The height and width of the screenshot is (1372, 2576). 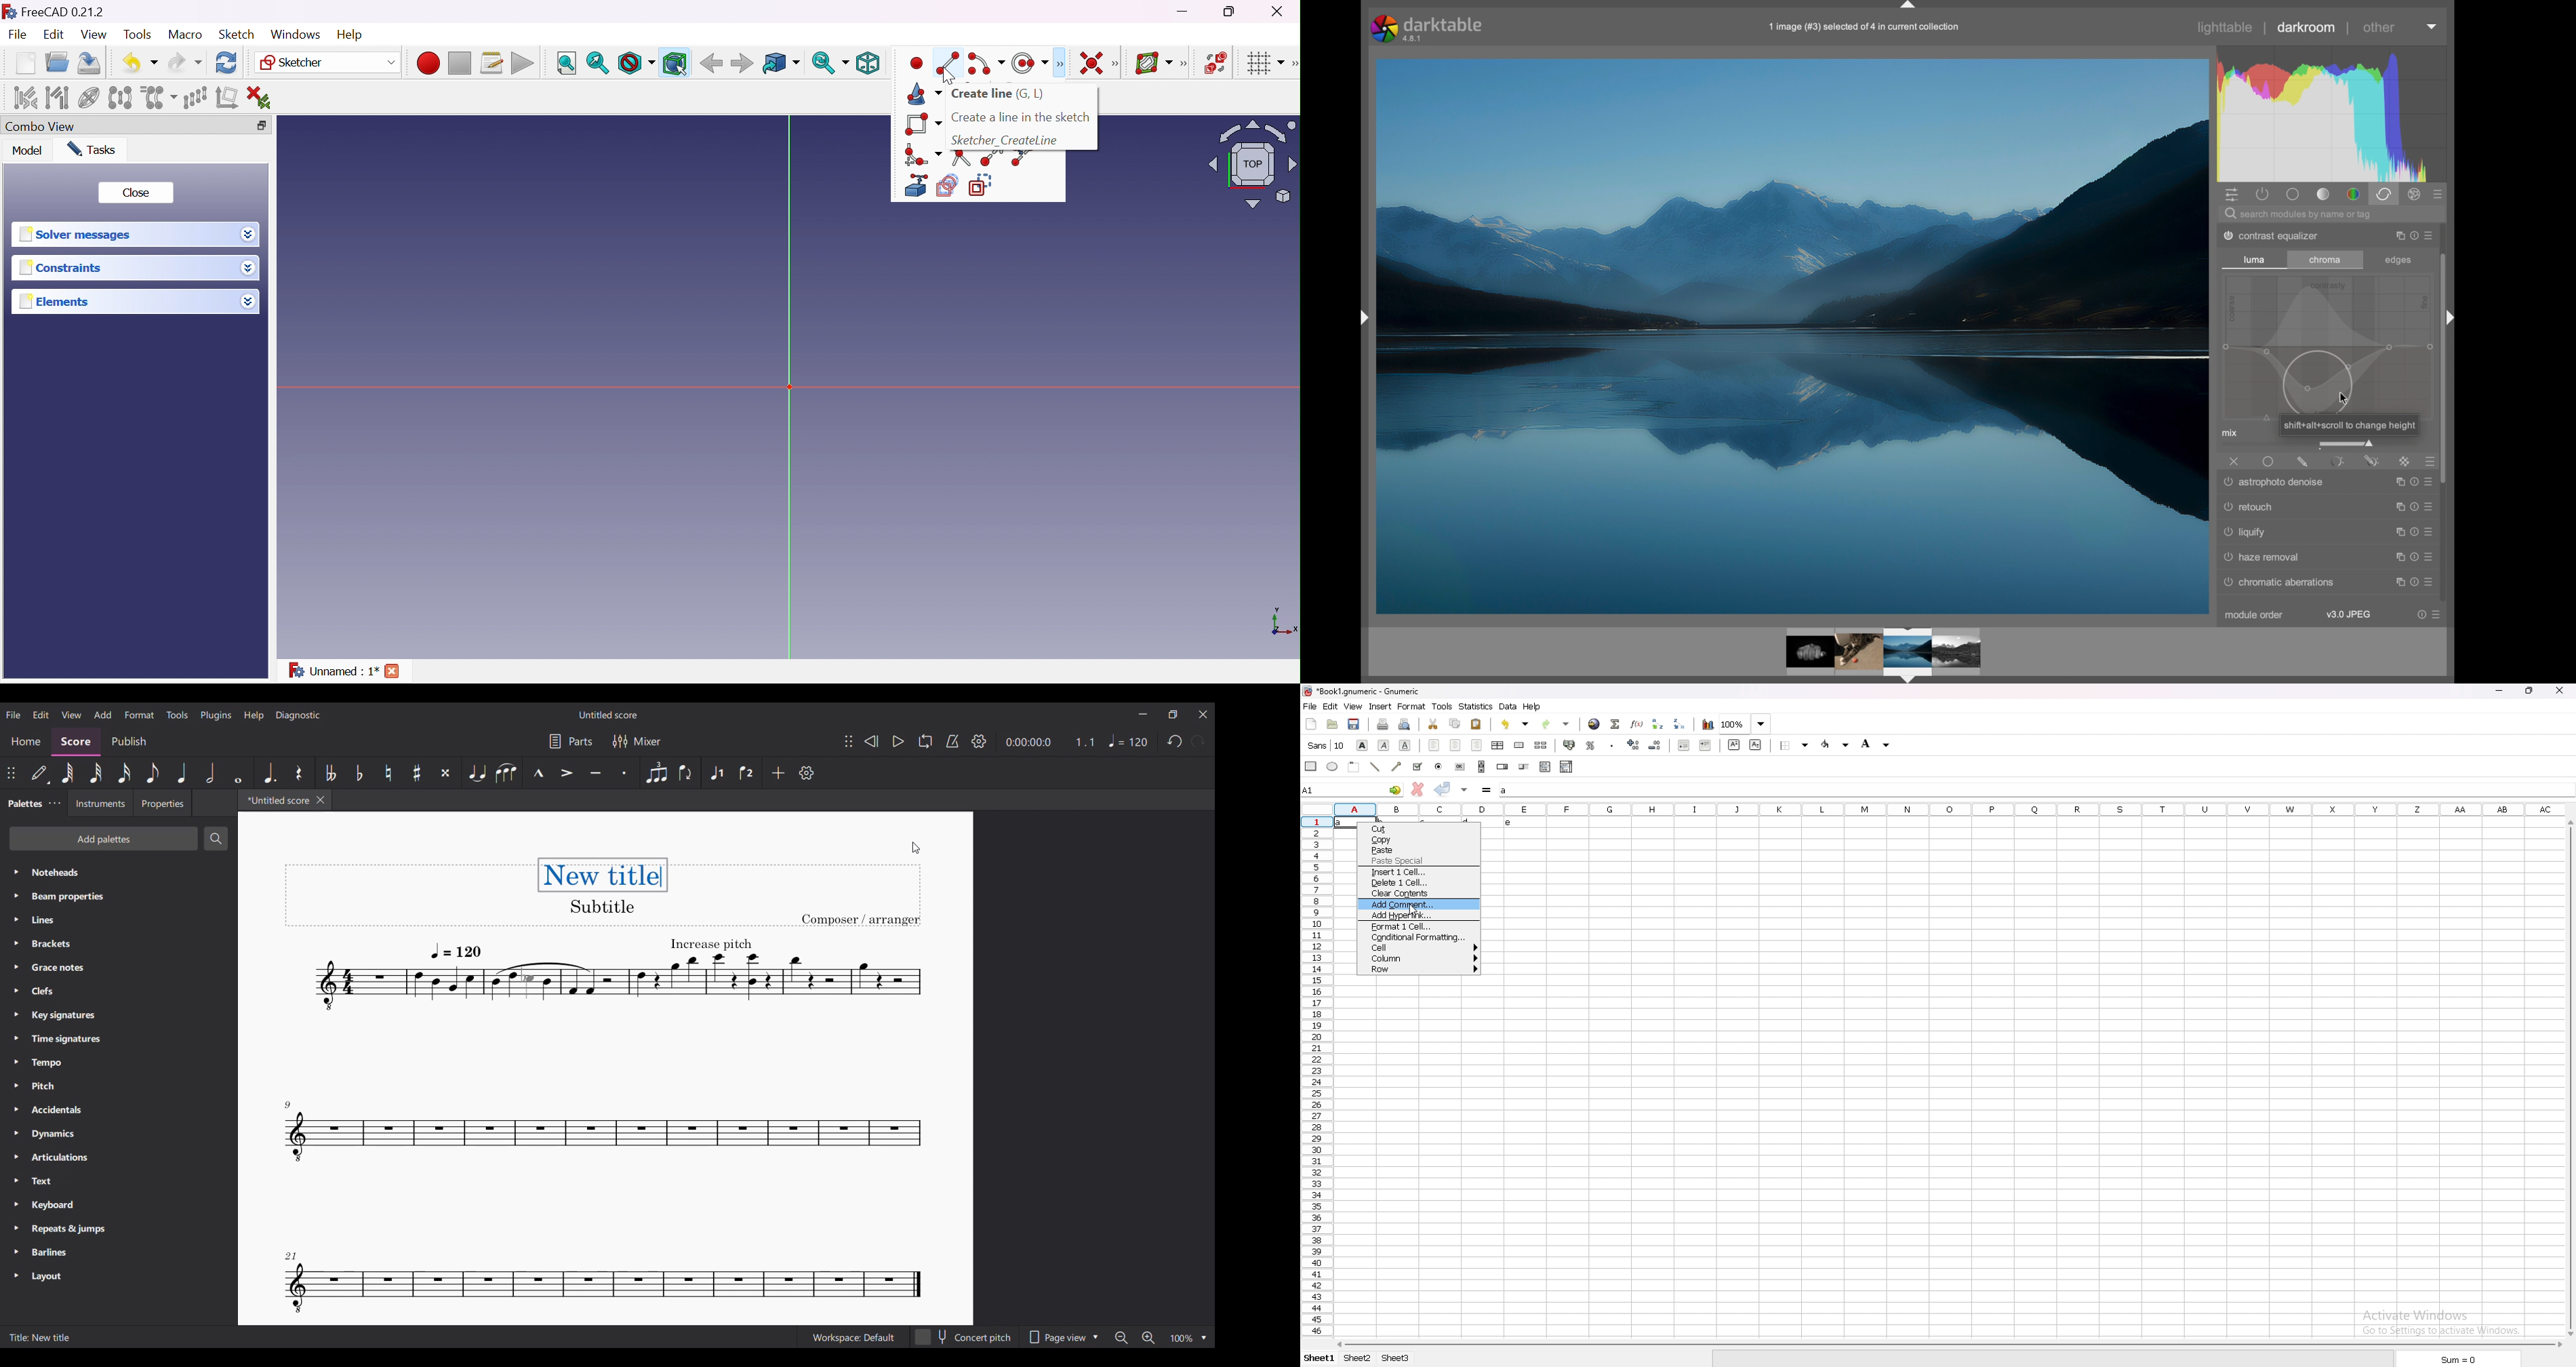 I want to click on data, so click(x=1510, y=706).